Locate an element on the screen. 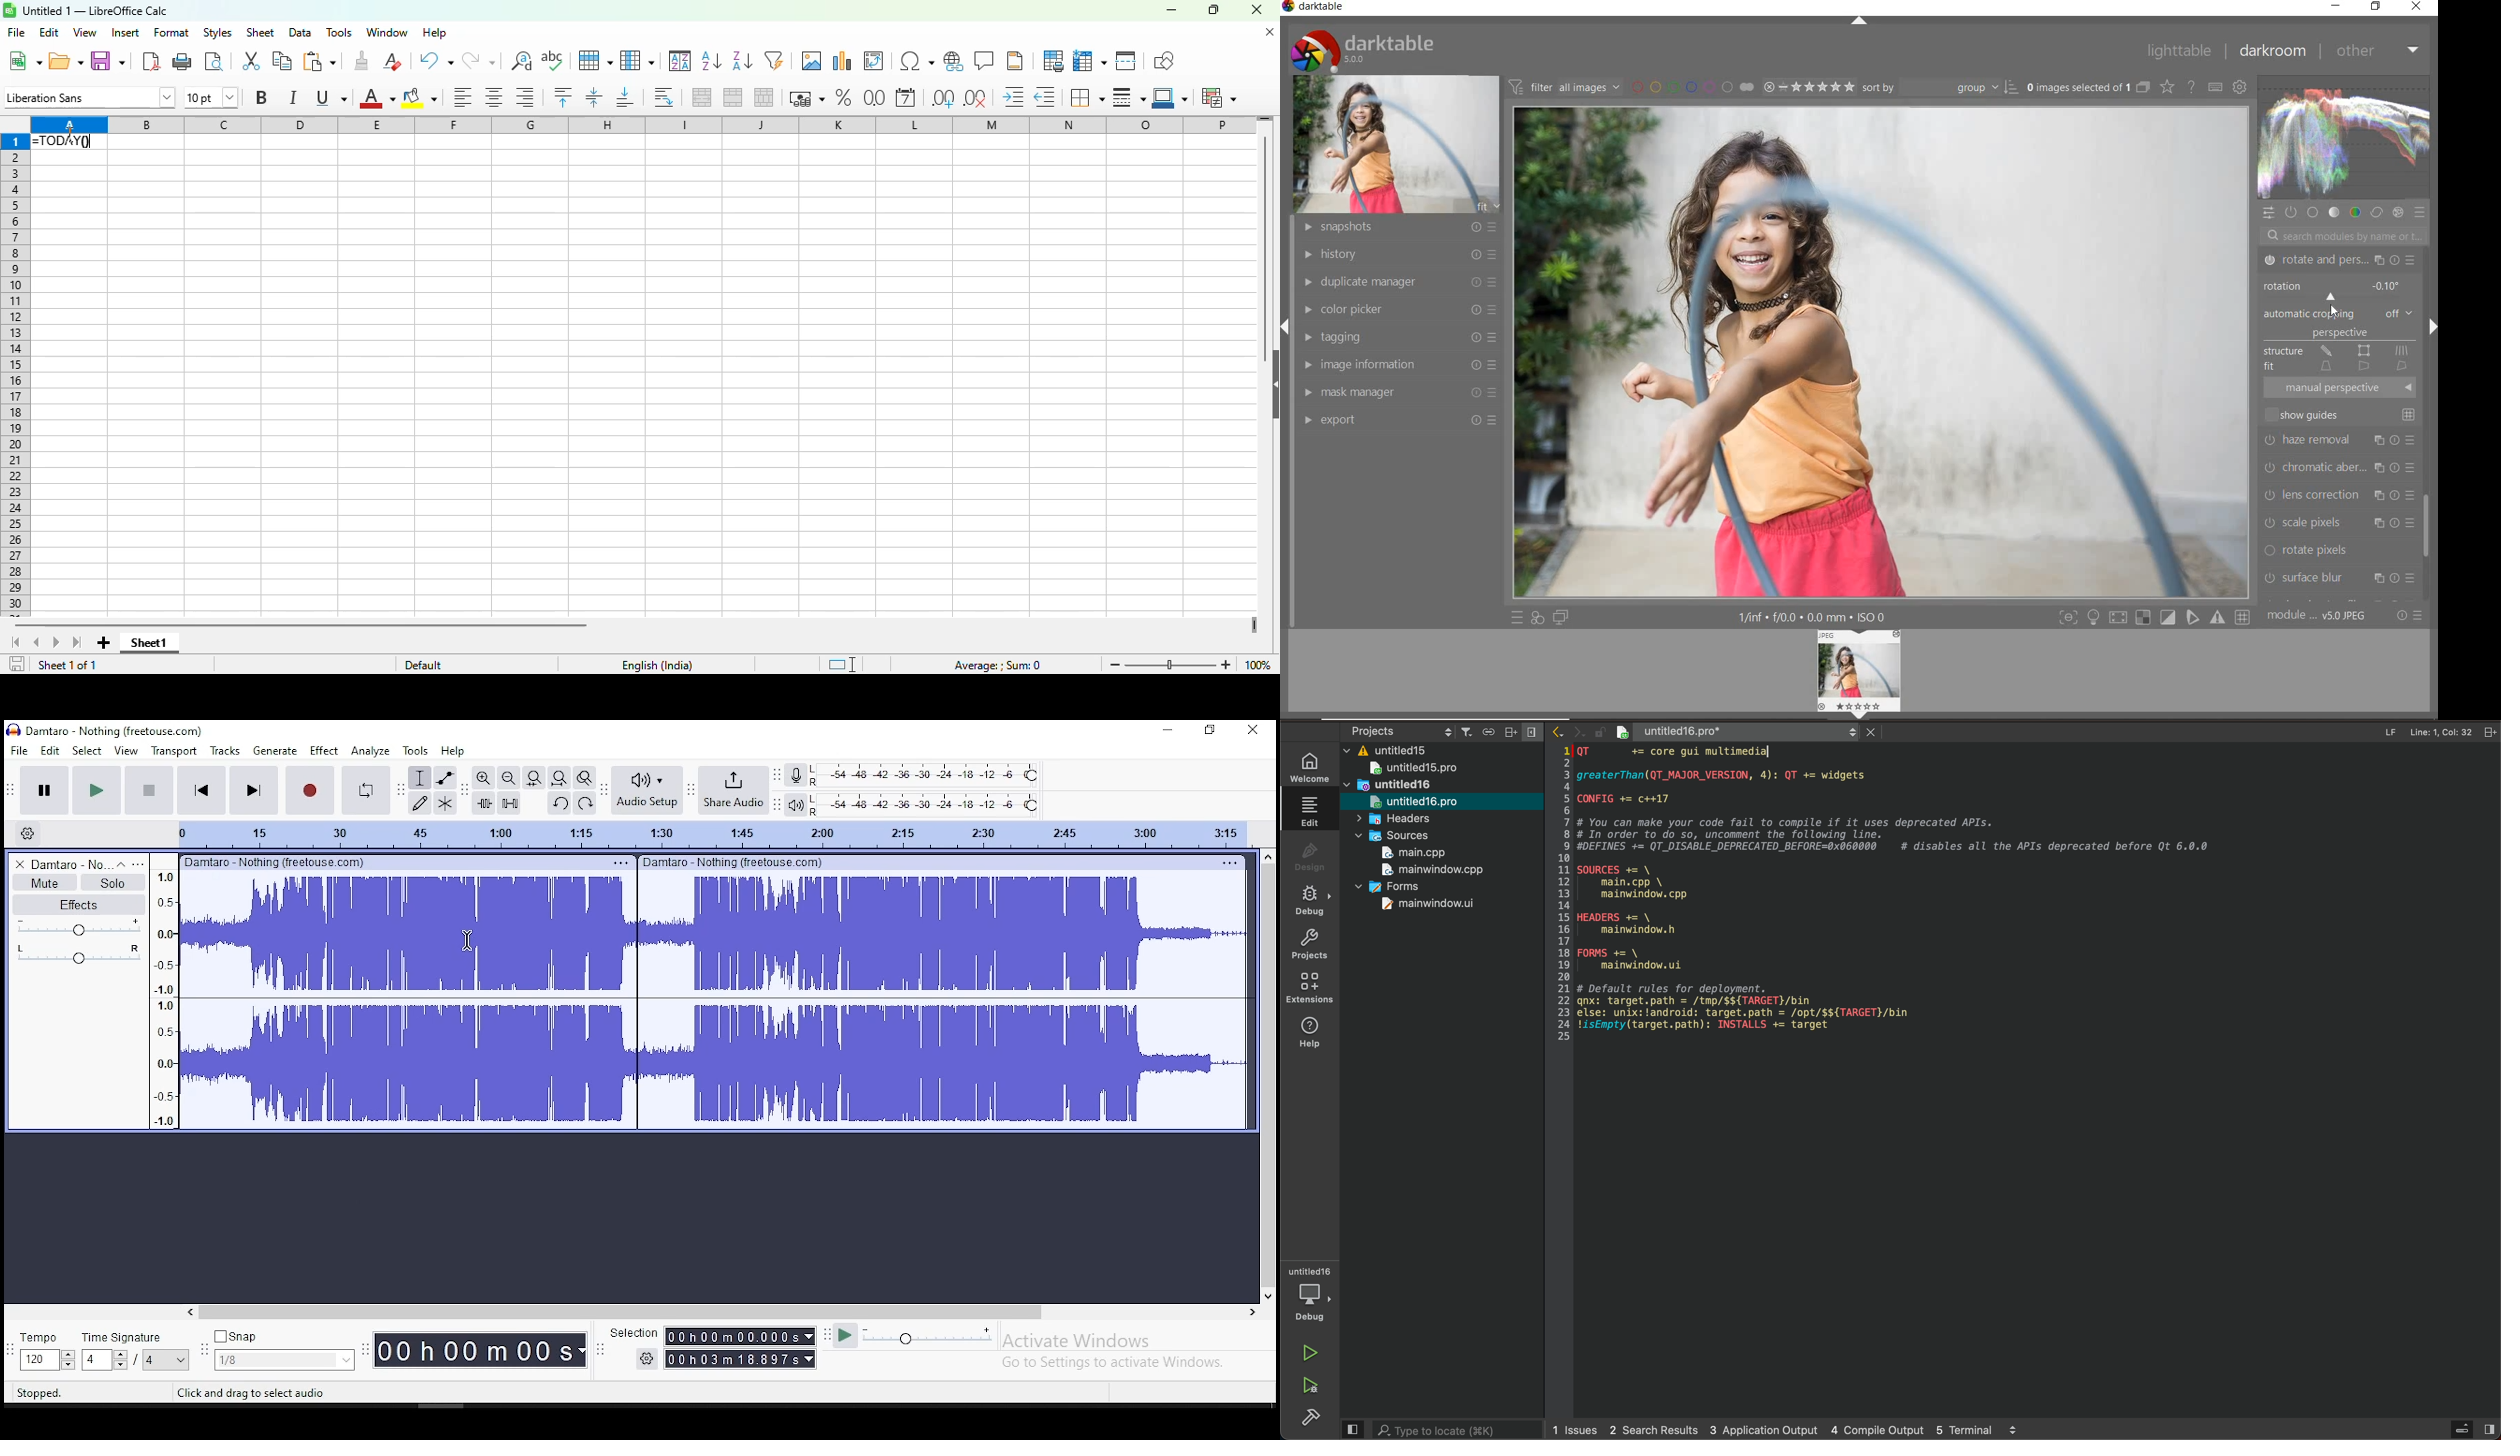  data is located at coordinates (299, 33).